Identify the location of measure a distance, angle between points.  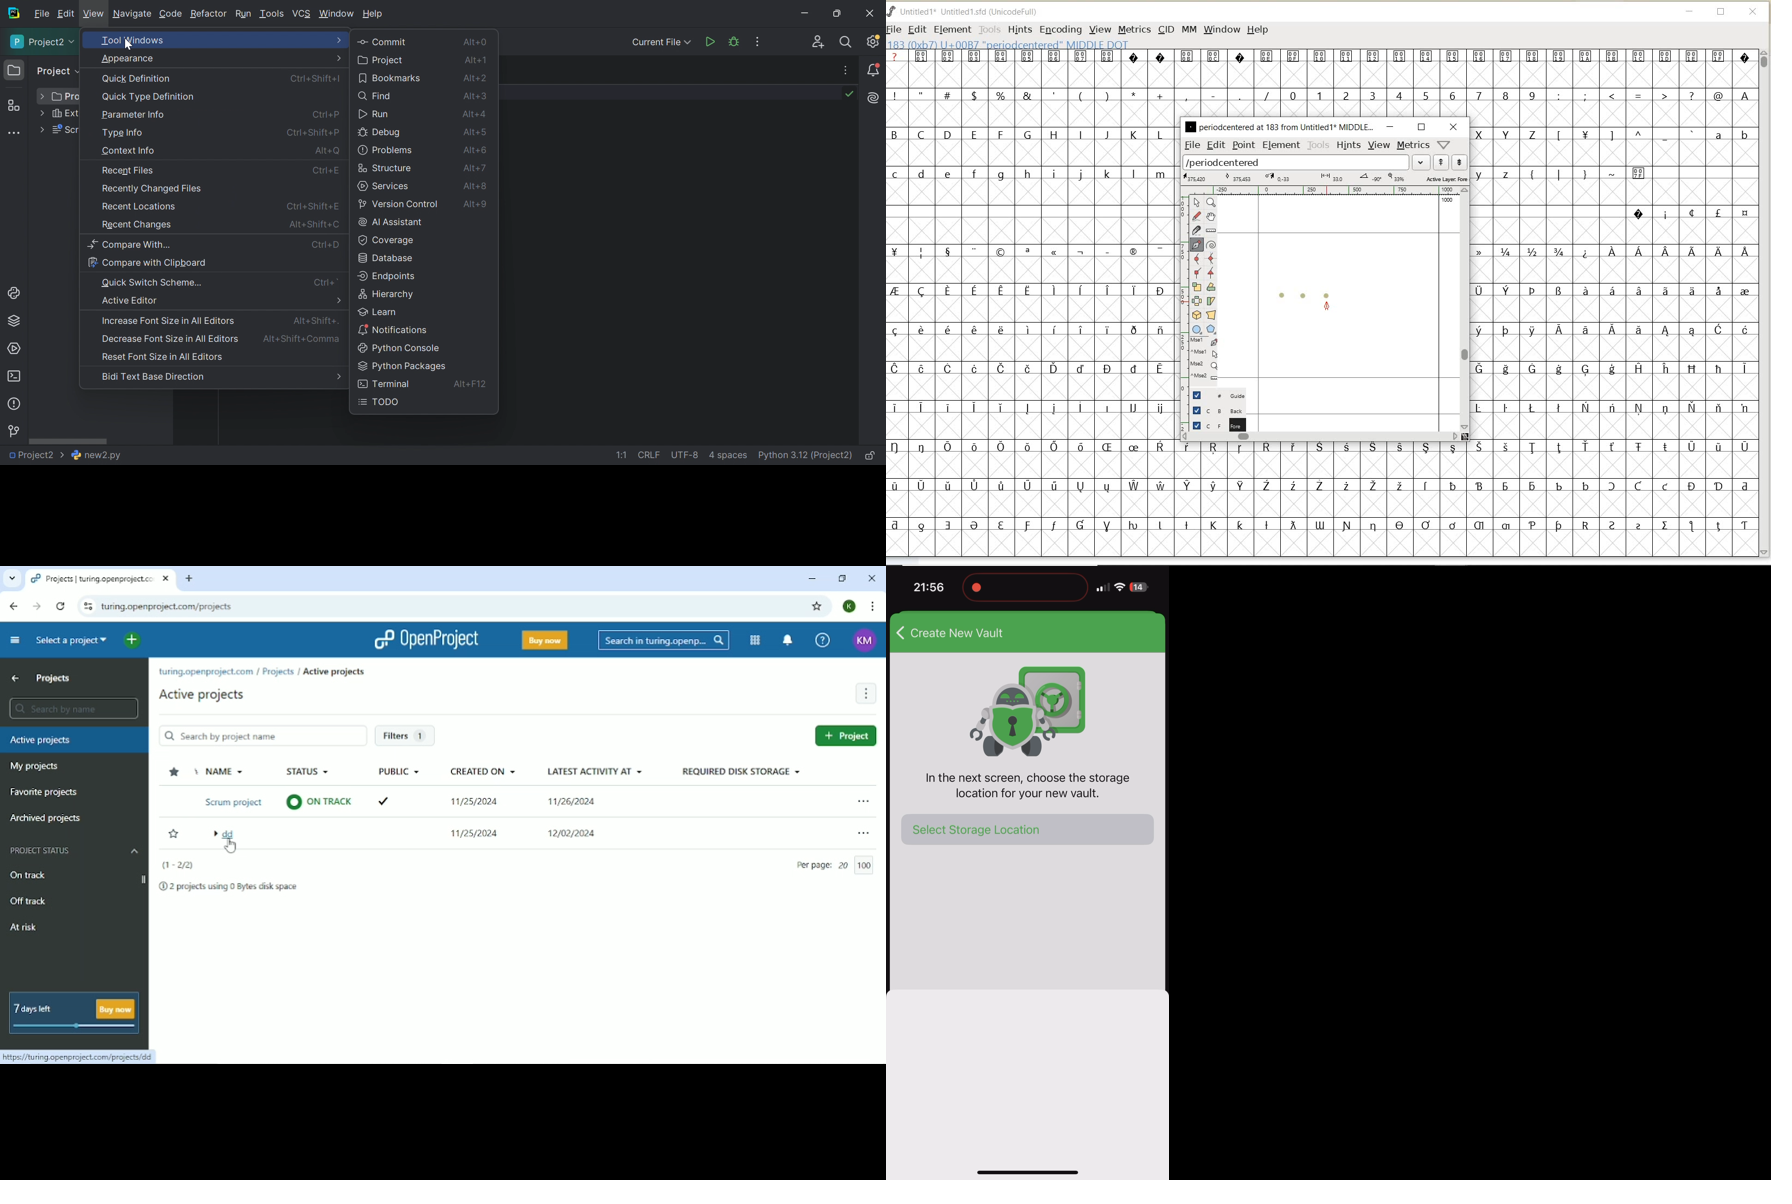
(1211, 231).